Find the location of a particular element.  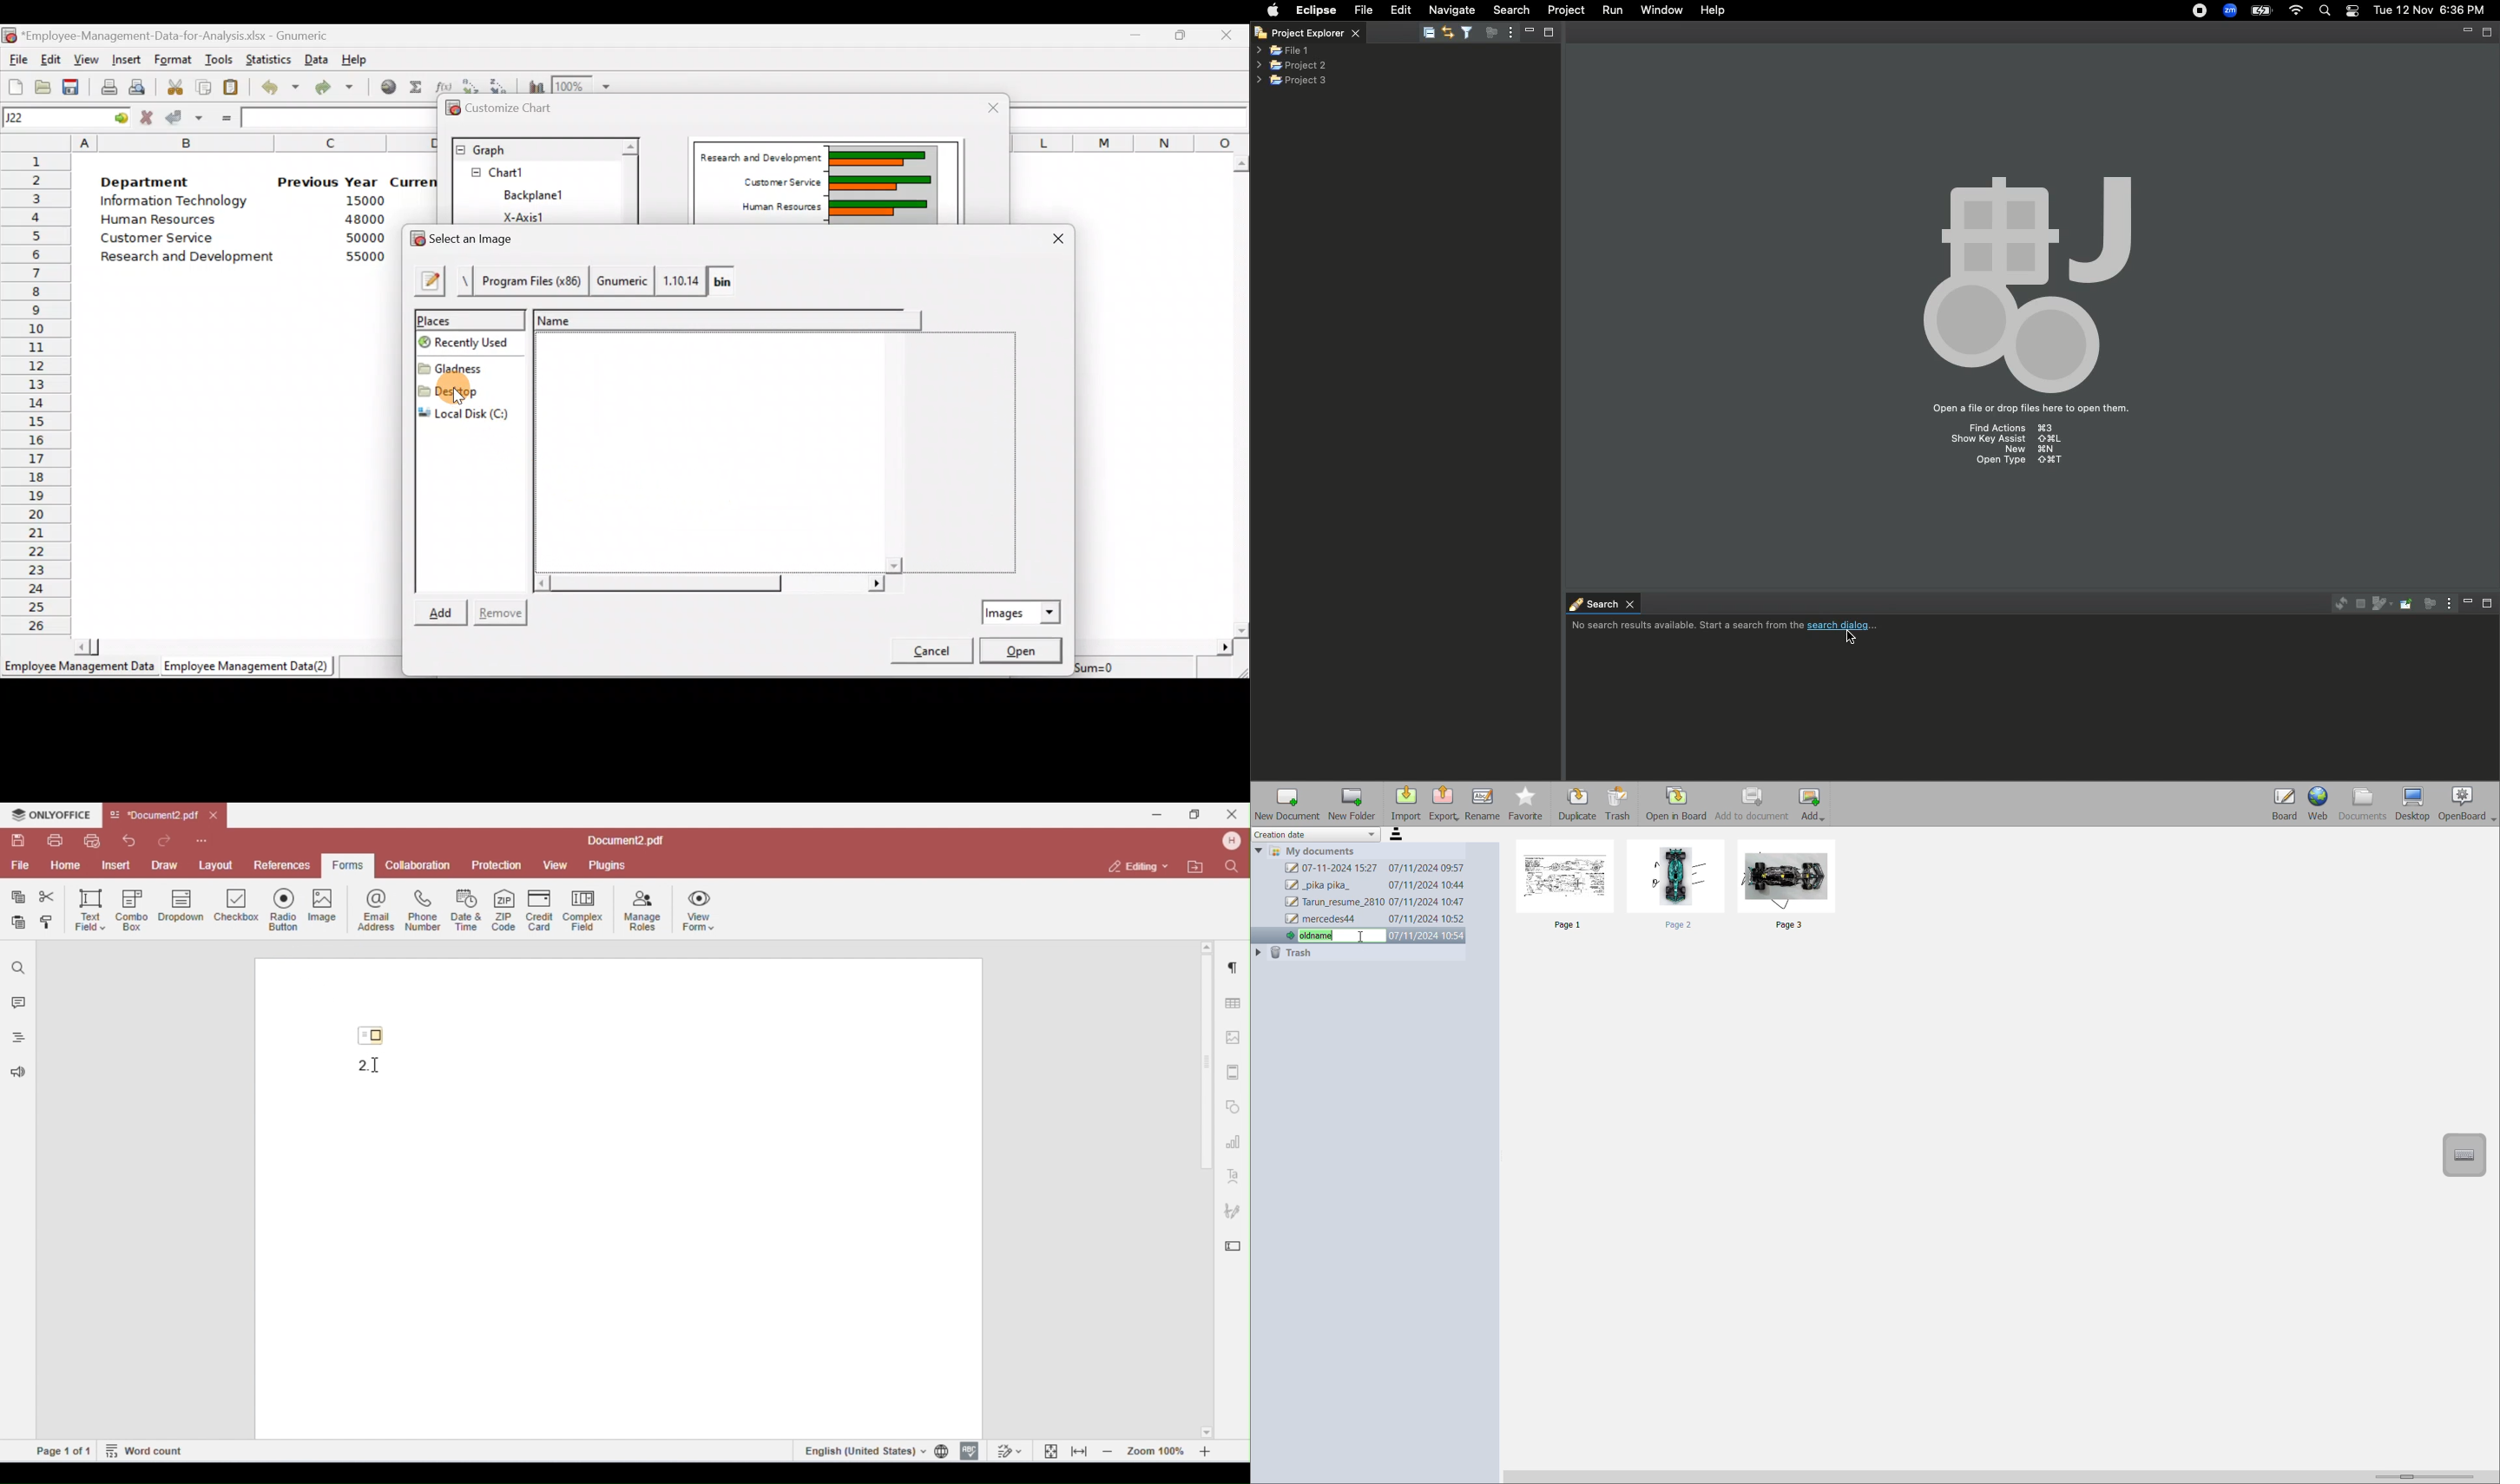

openboard is located at coordinates (2467, 803).